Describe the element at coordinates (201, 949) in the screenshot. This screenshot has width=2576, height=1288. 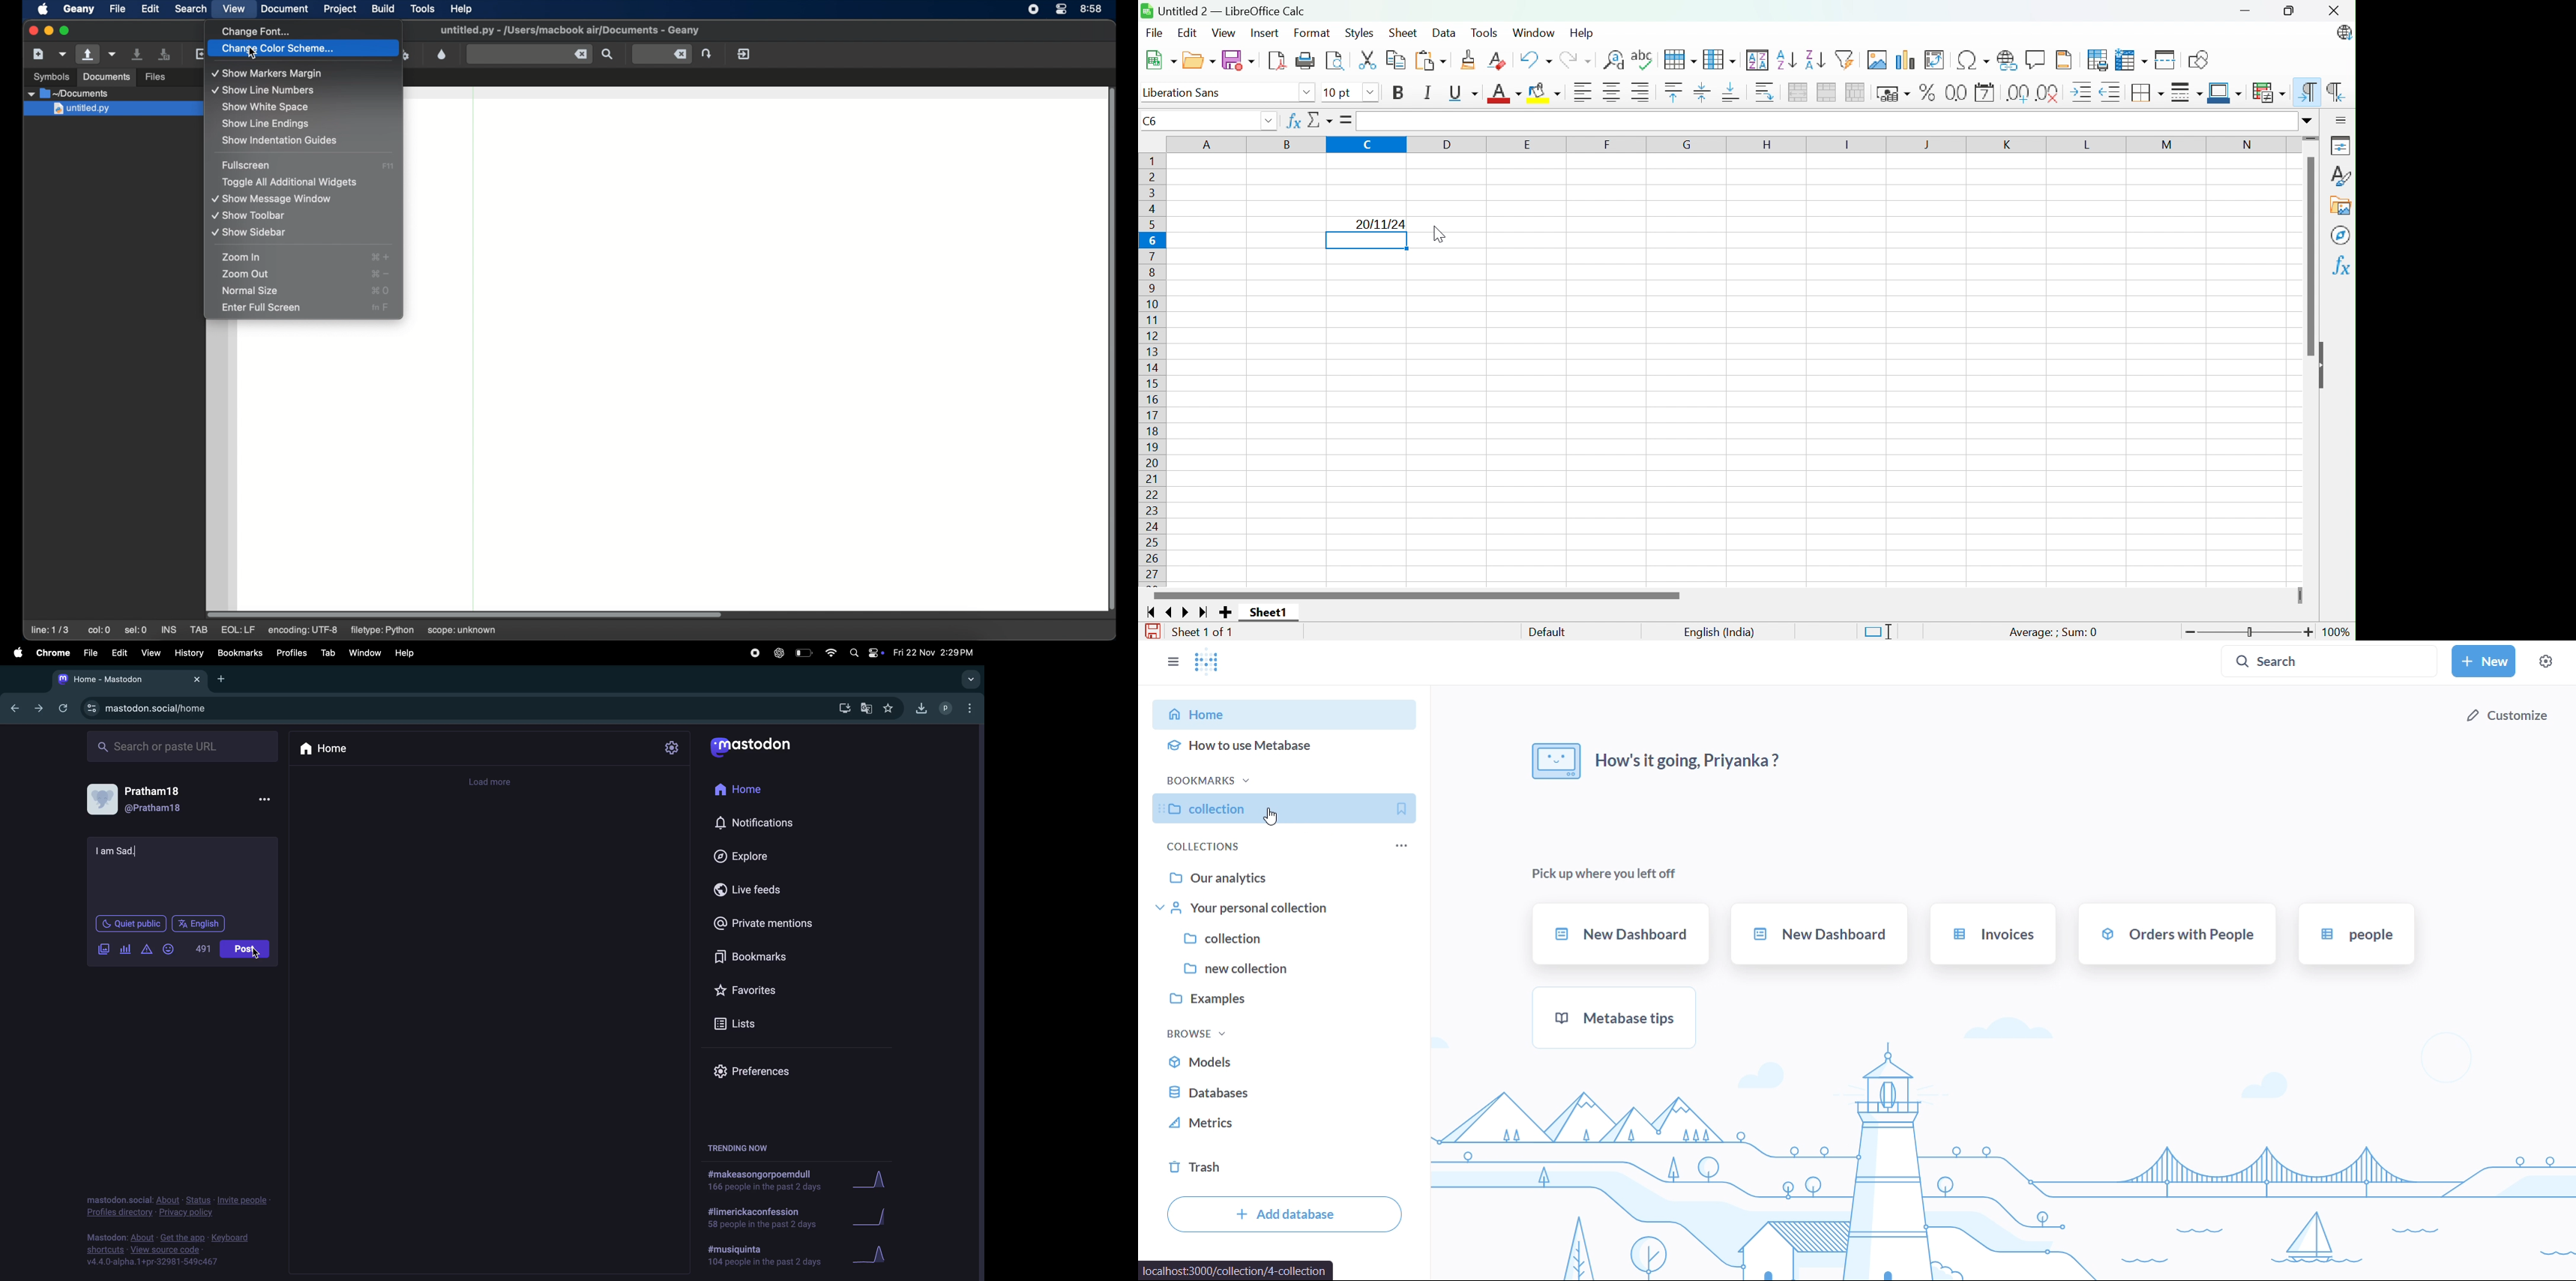
I see `line of words` at that location.